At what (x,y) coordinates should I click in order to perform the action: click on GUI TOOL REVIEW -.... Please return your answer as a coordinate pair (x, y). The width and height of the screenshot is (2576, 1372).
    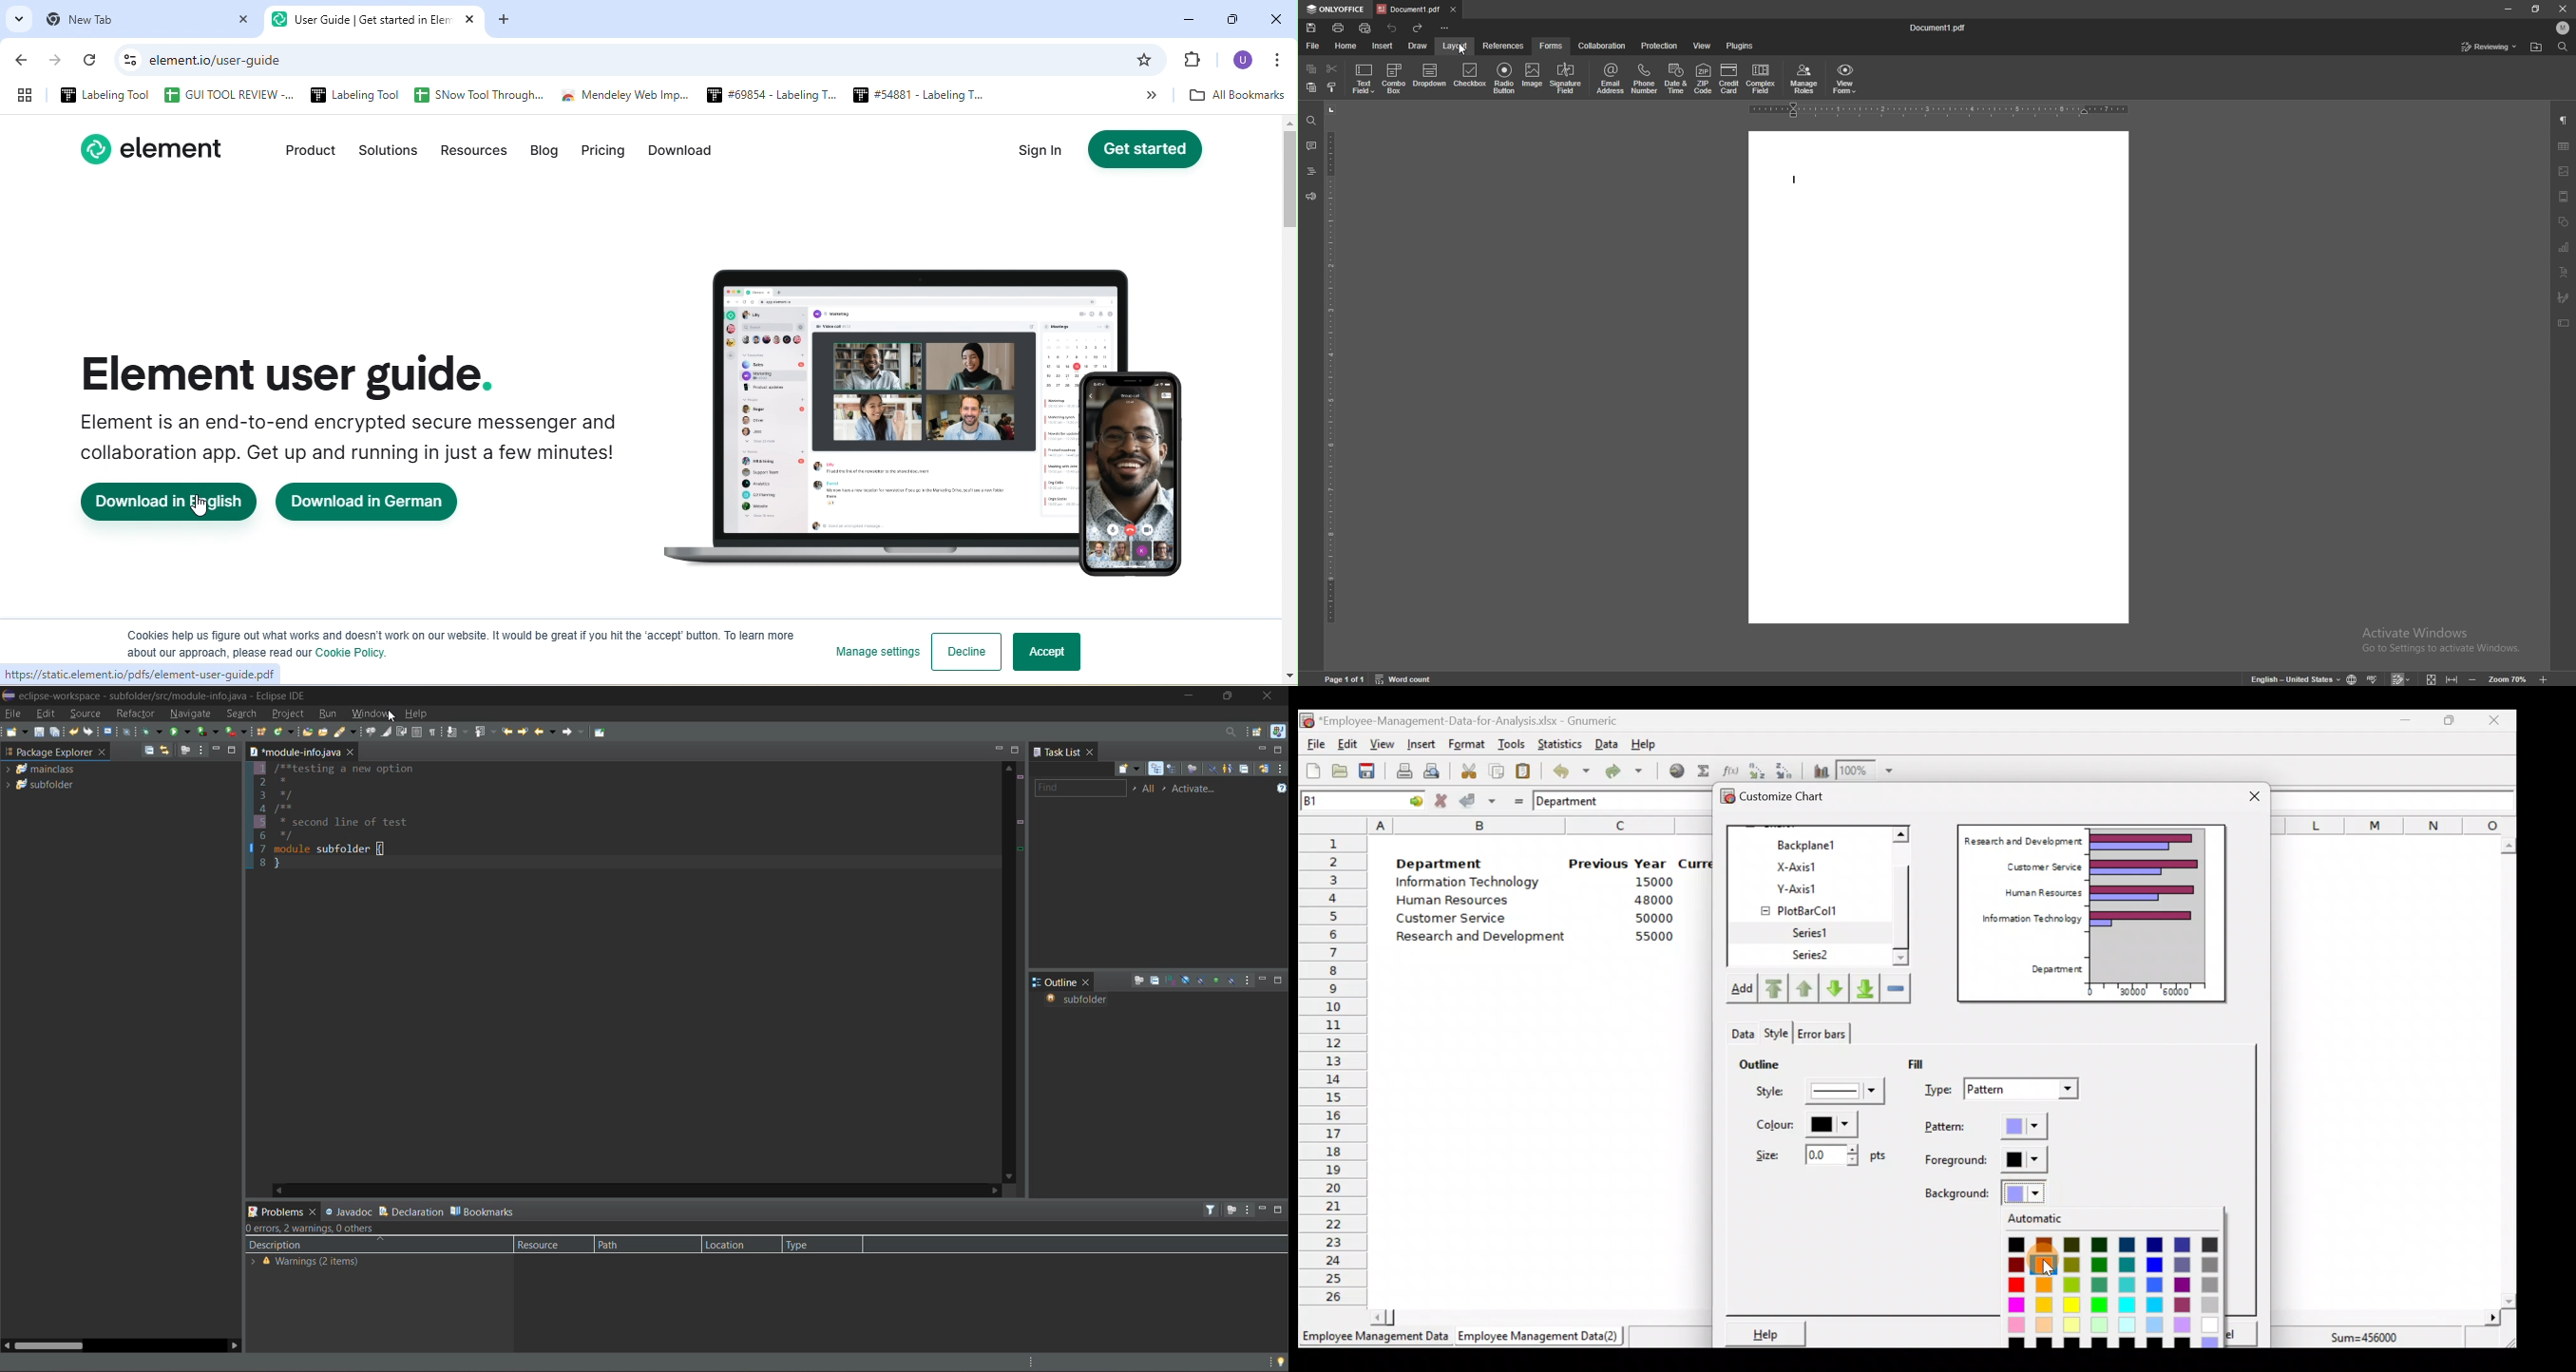
    Looking at the image, I should click on (228, 95).